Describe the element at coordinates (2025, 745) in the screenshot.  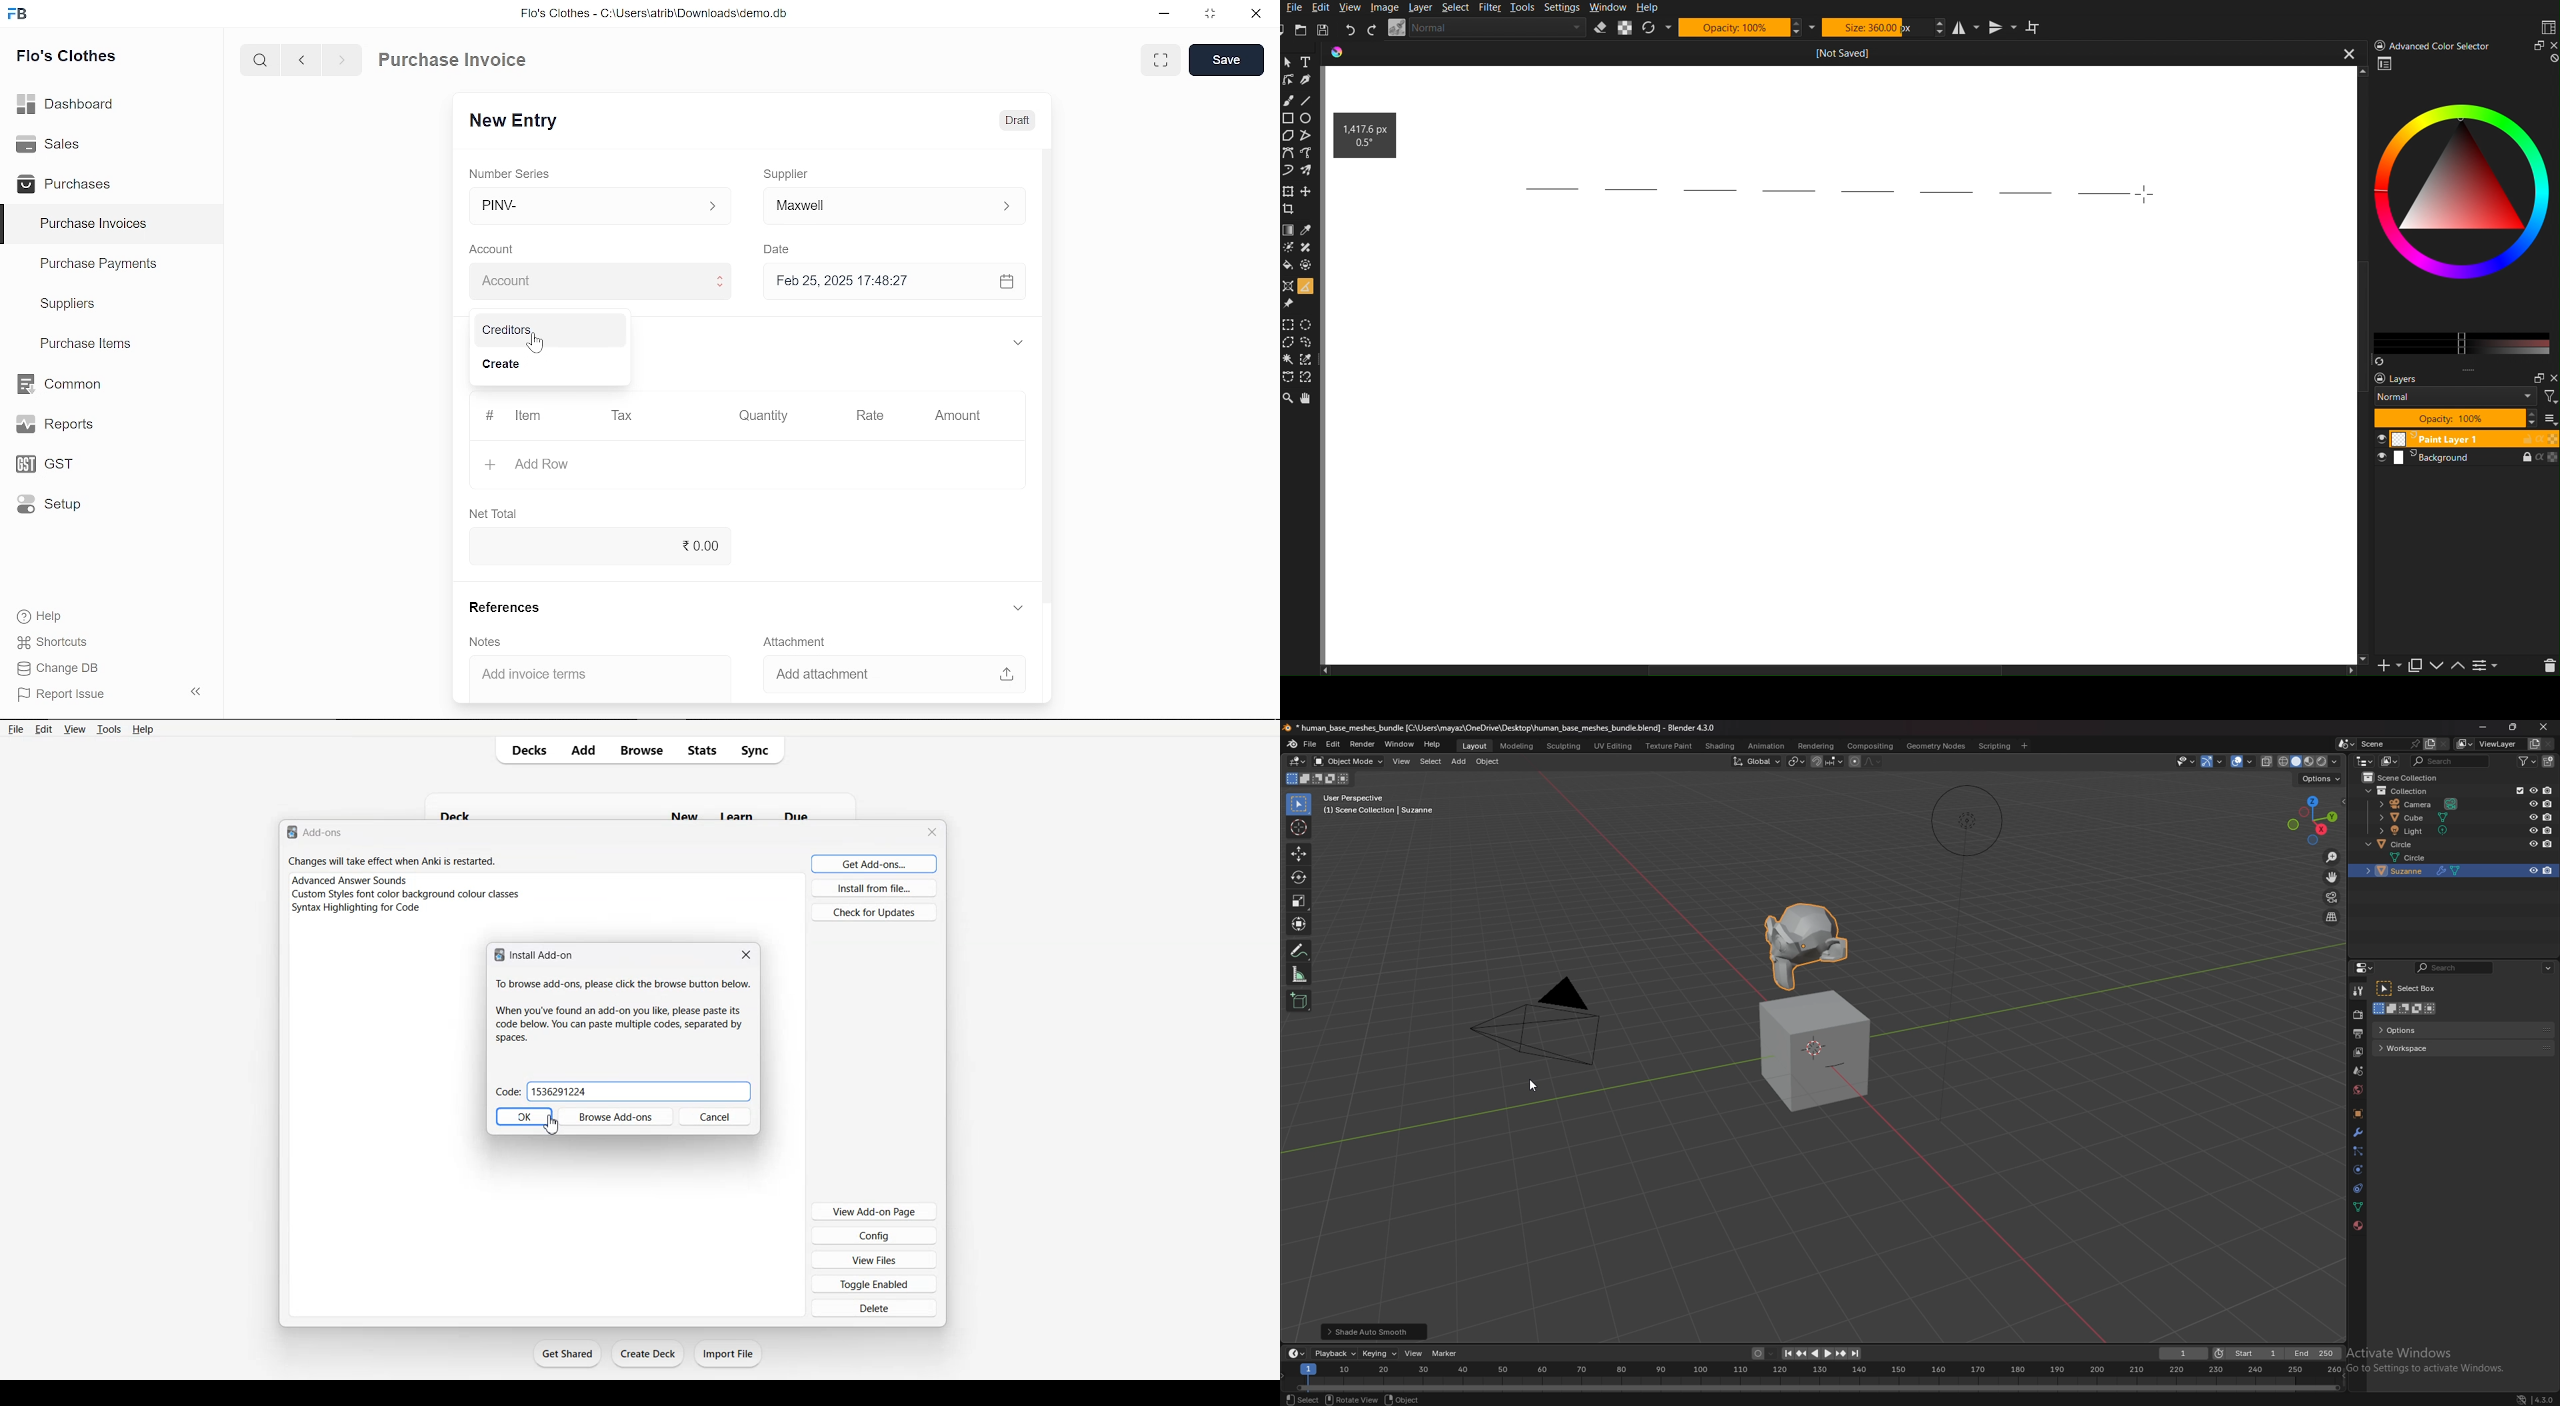
I see `add workspace` at that location.